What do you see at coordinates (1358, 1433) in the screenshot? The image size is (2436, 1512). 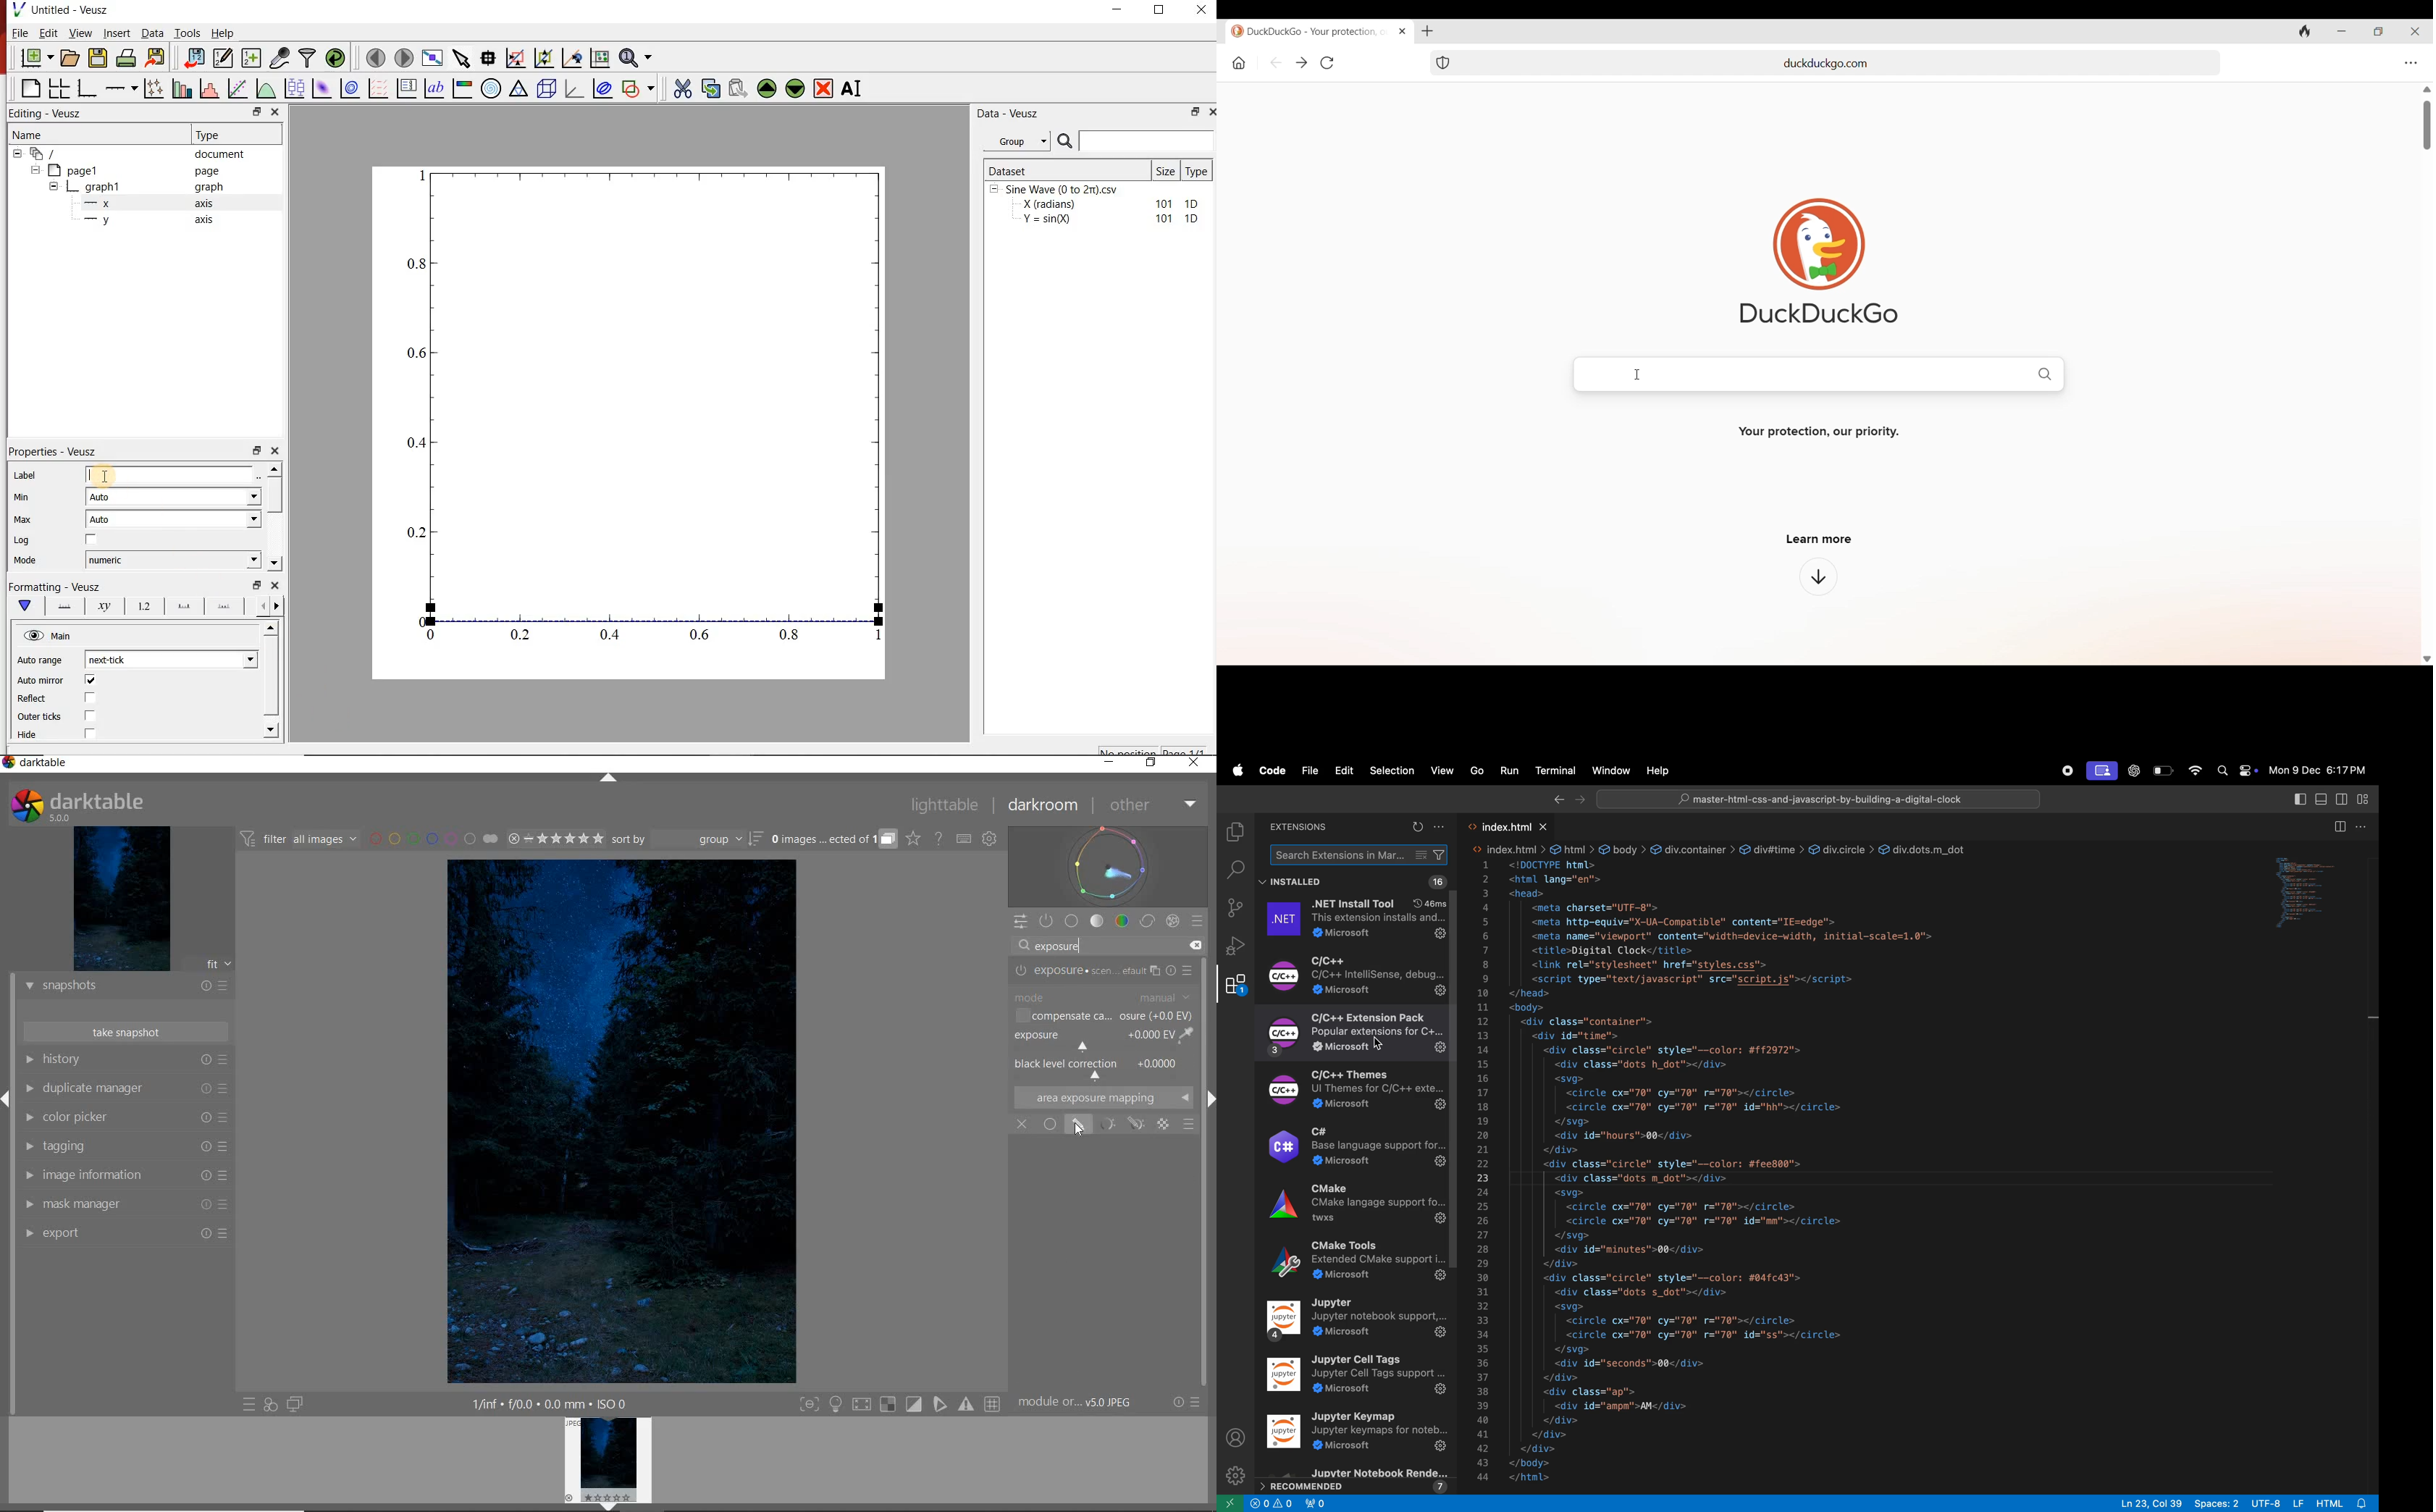 I see `jupyter key map extensions` at bounding box center [1358, 1433].